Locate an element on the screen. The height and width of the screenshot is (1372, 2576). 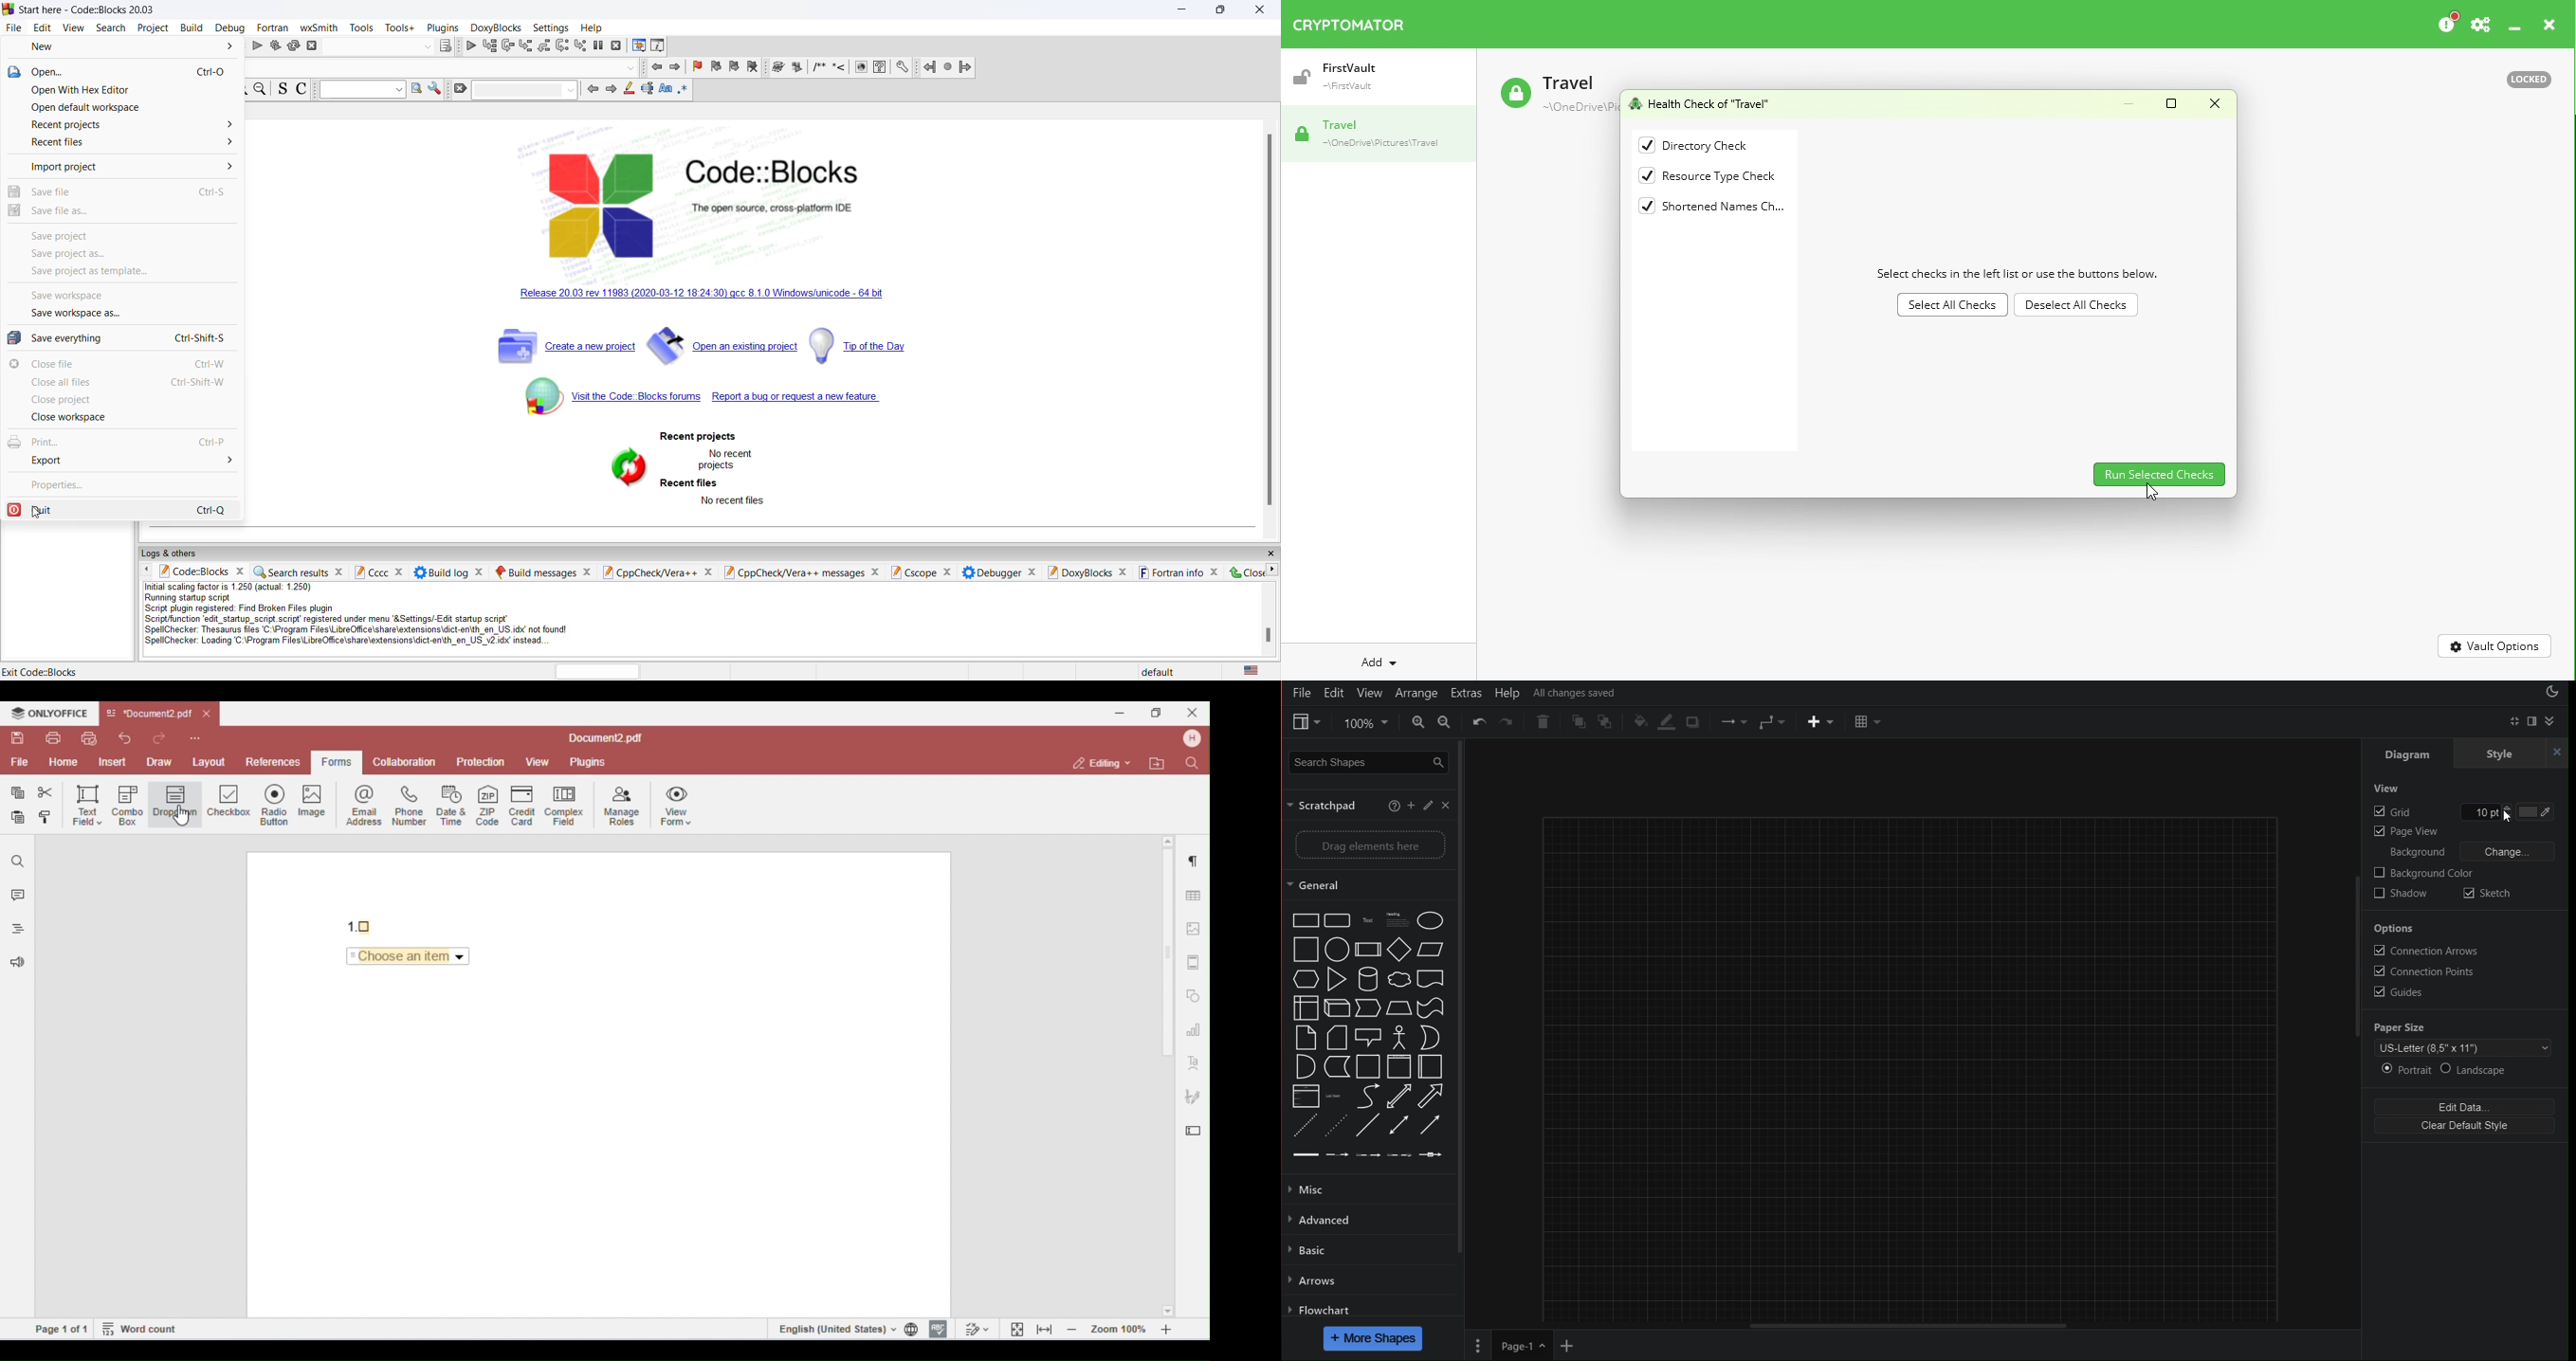
arrow is located at coordinates (1367, 1004).